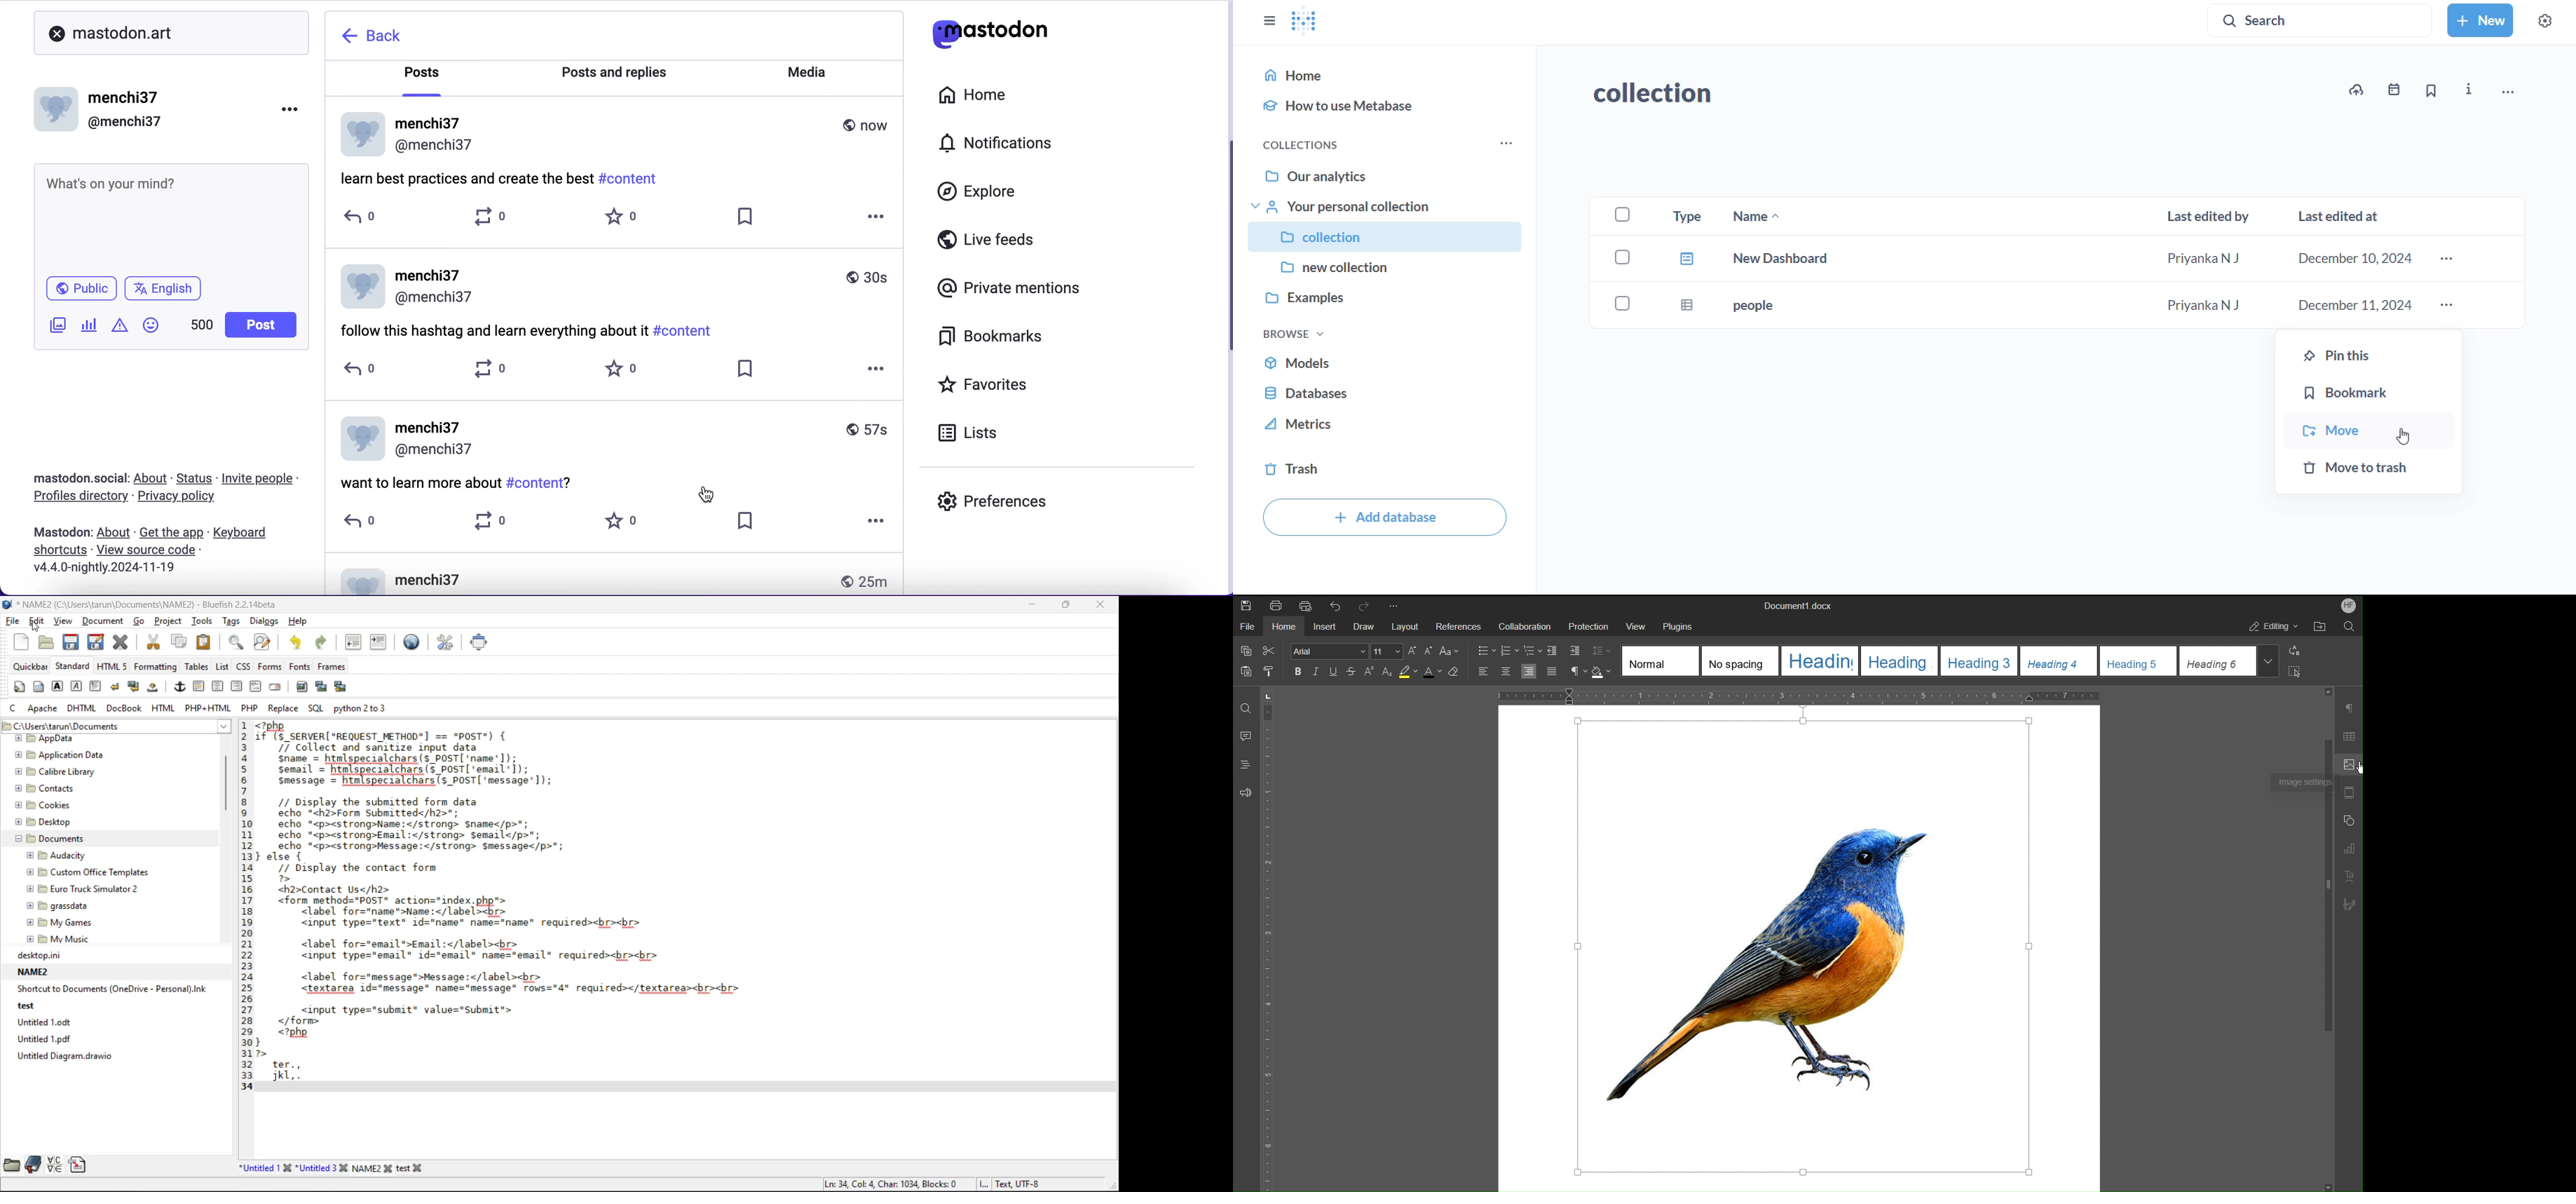  I want to click on Documents, so click(53, 837).